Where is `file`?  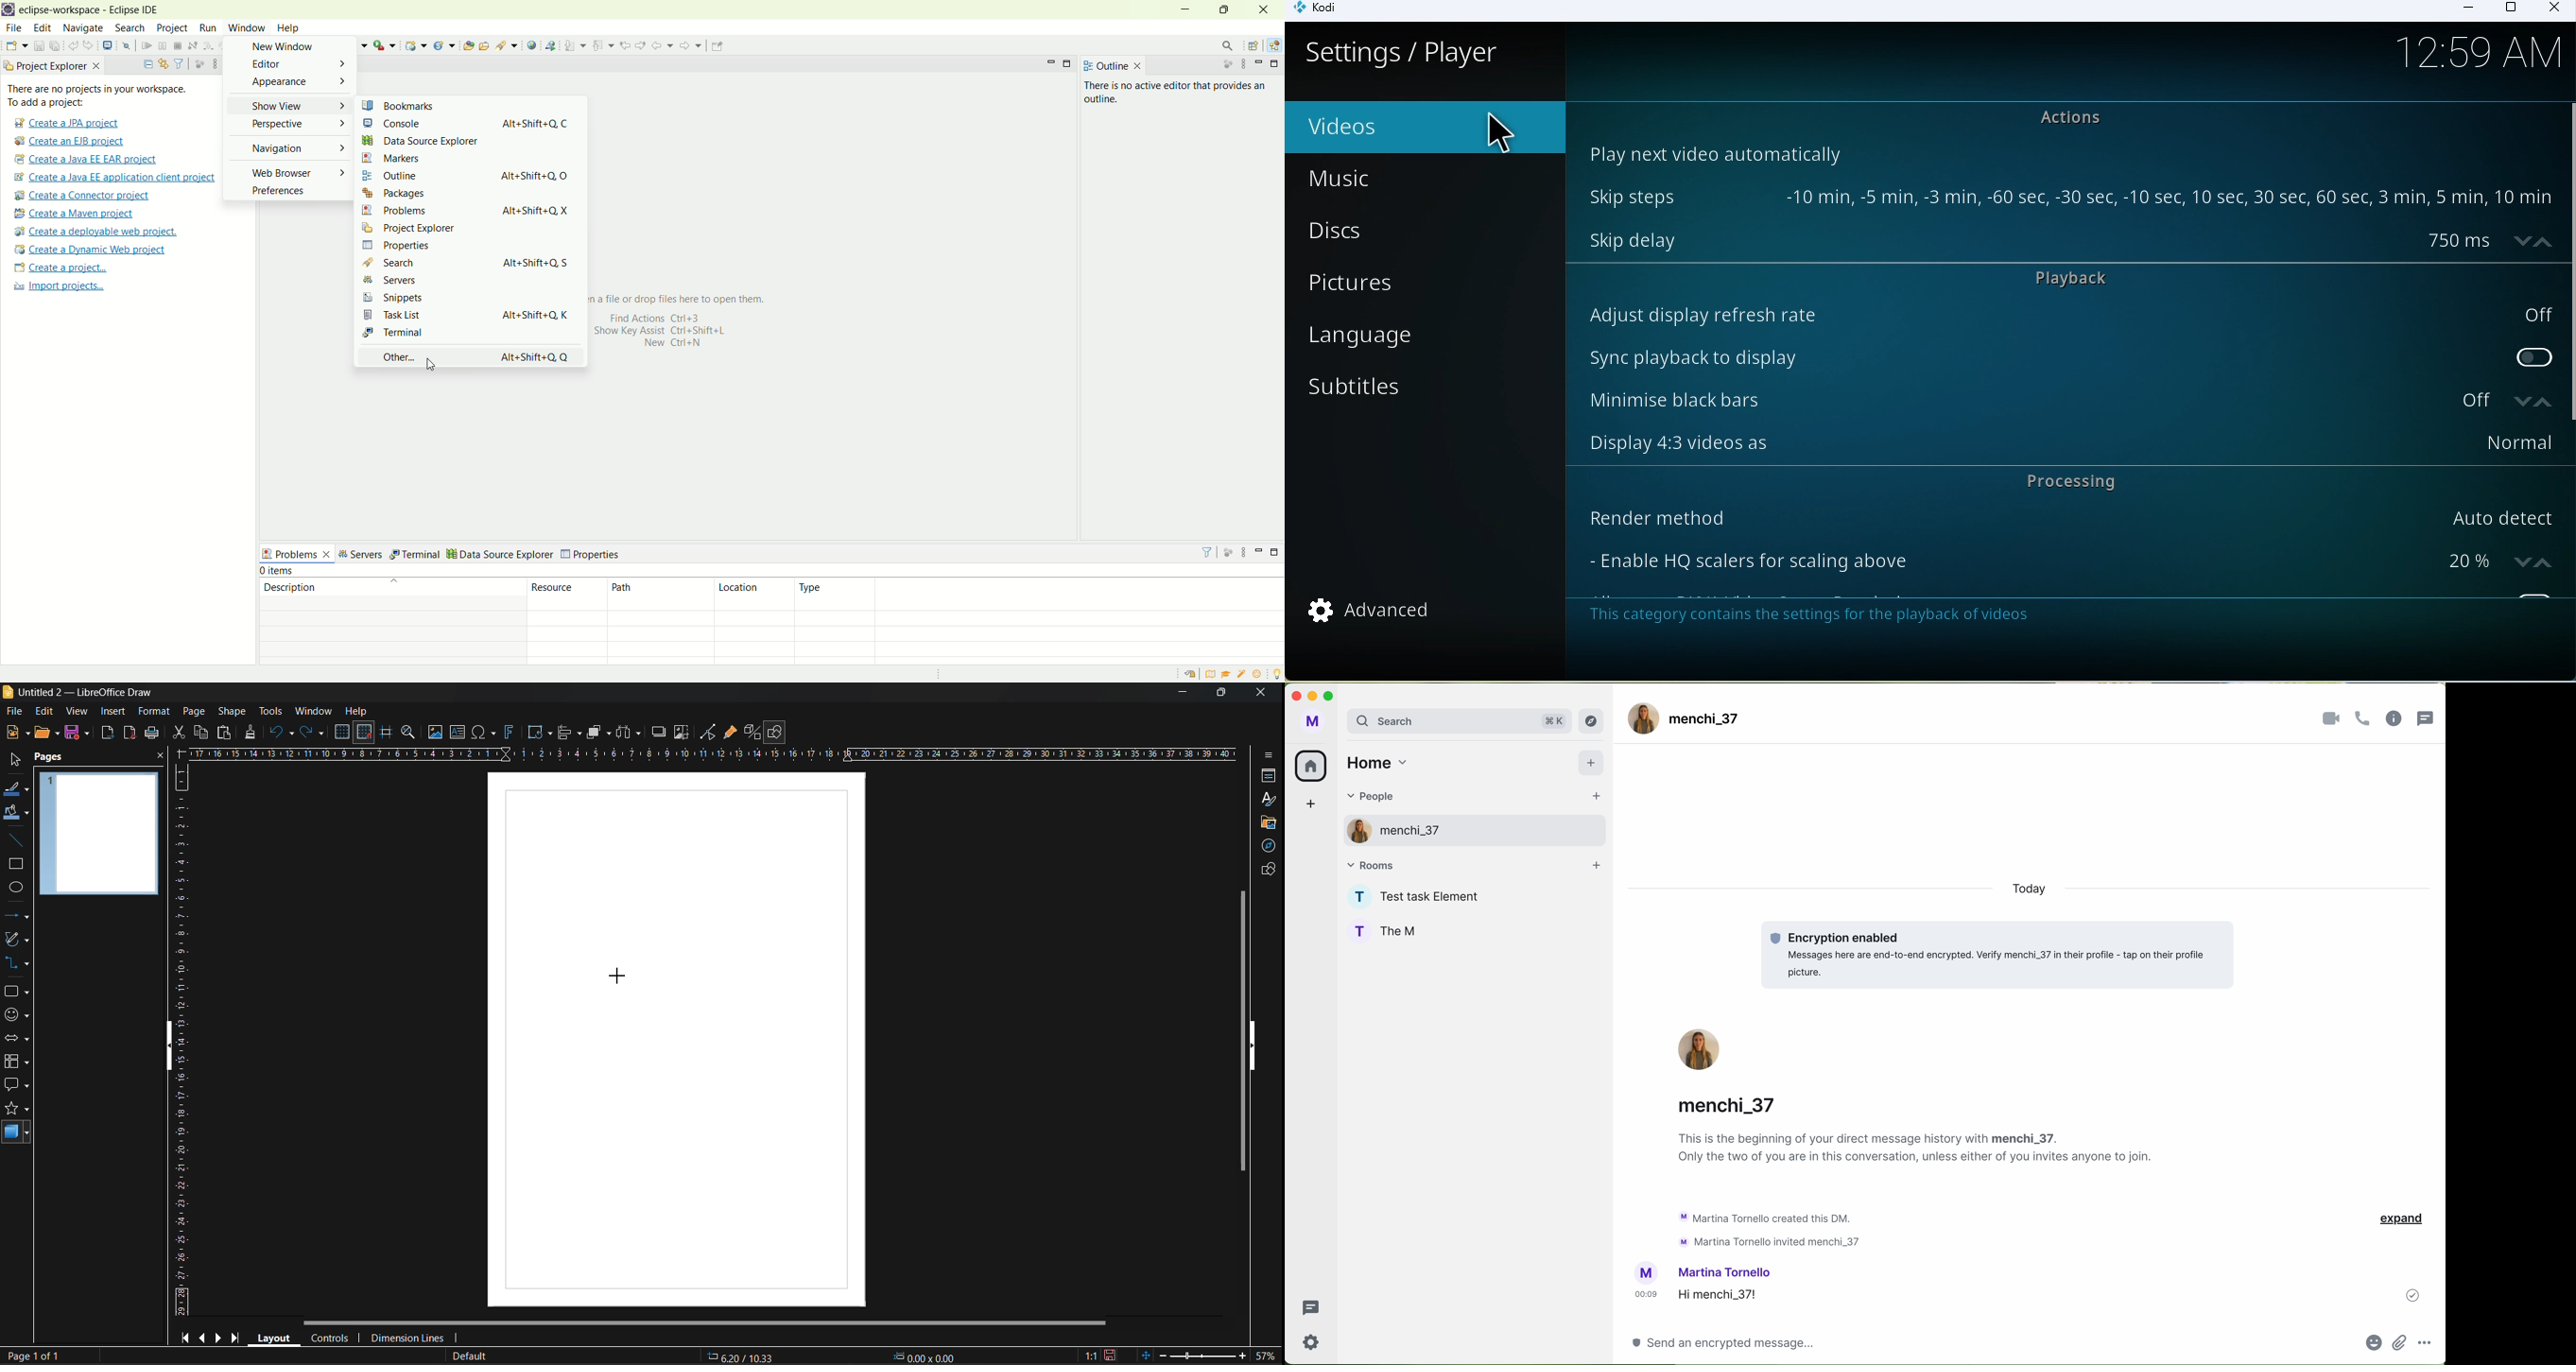 file is located at coordinates (19, 711).